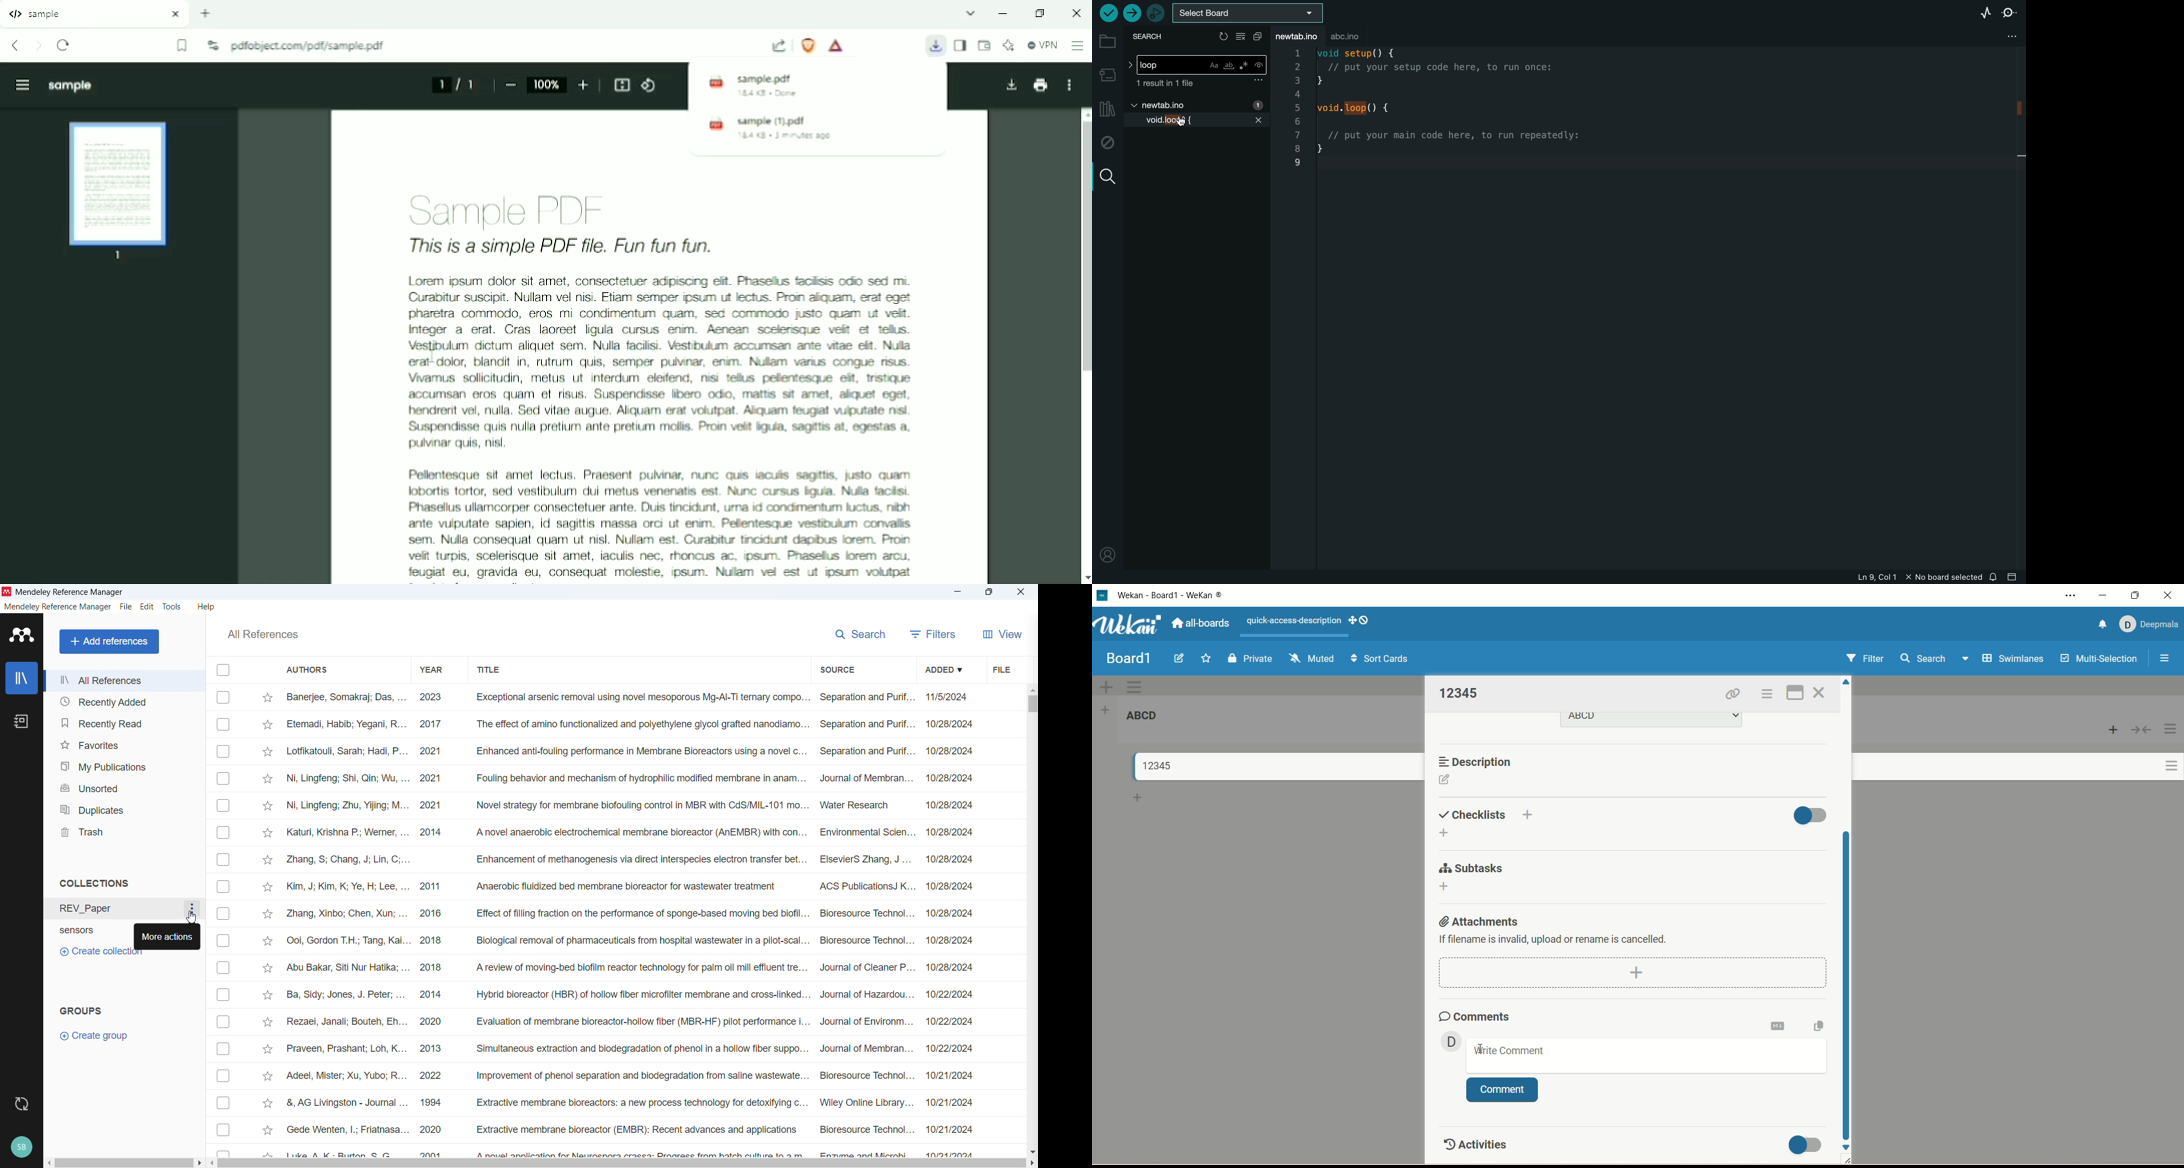  I want to click on Star mark respective publication, so click(267, 1103).